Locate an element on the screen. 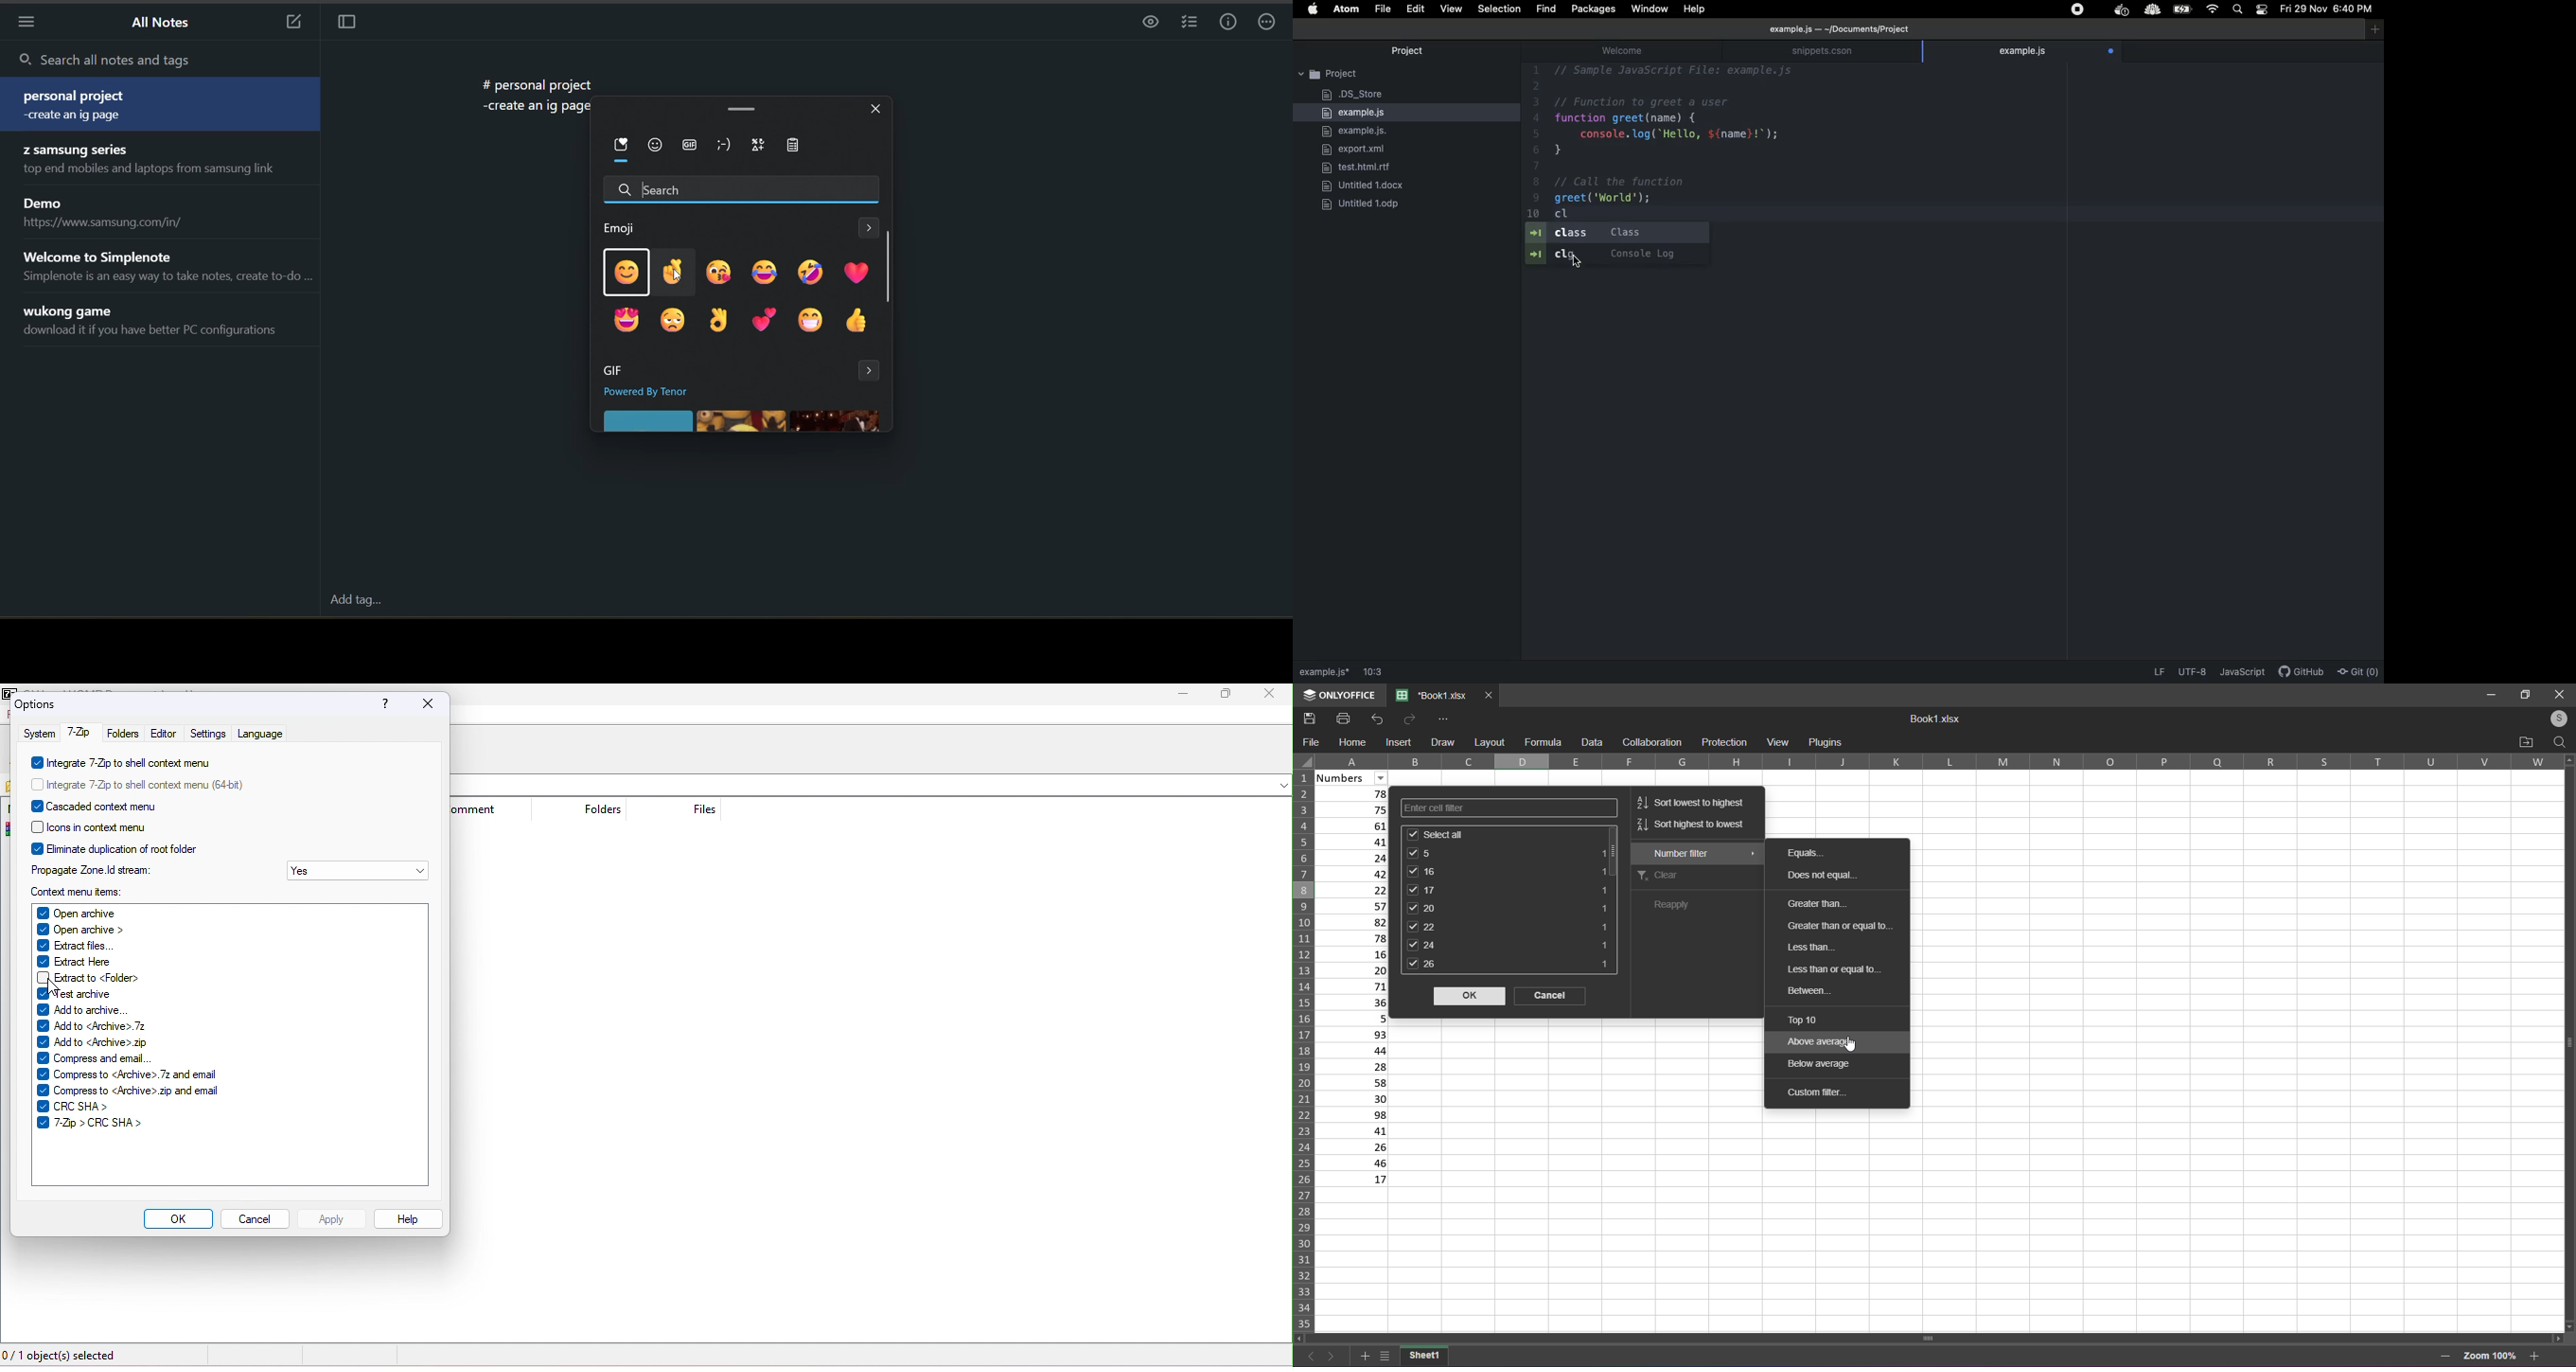 The width and height of the screenshot is (2576, 1372). rlf is located at coordinates (1357, 168).